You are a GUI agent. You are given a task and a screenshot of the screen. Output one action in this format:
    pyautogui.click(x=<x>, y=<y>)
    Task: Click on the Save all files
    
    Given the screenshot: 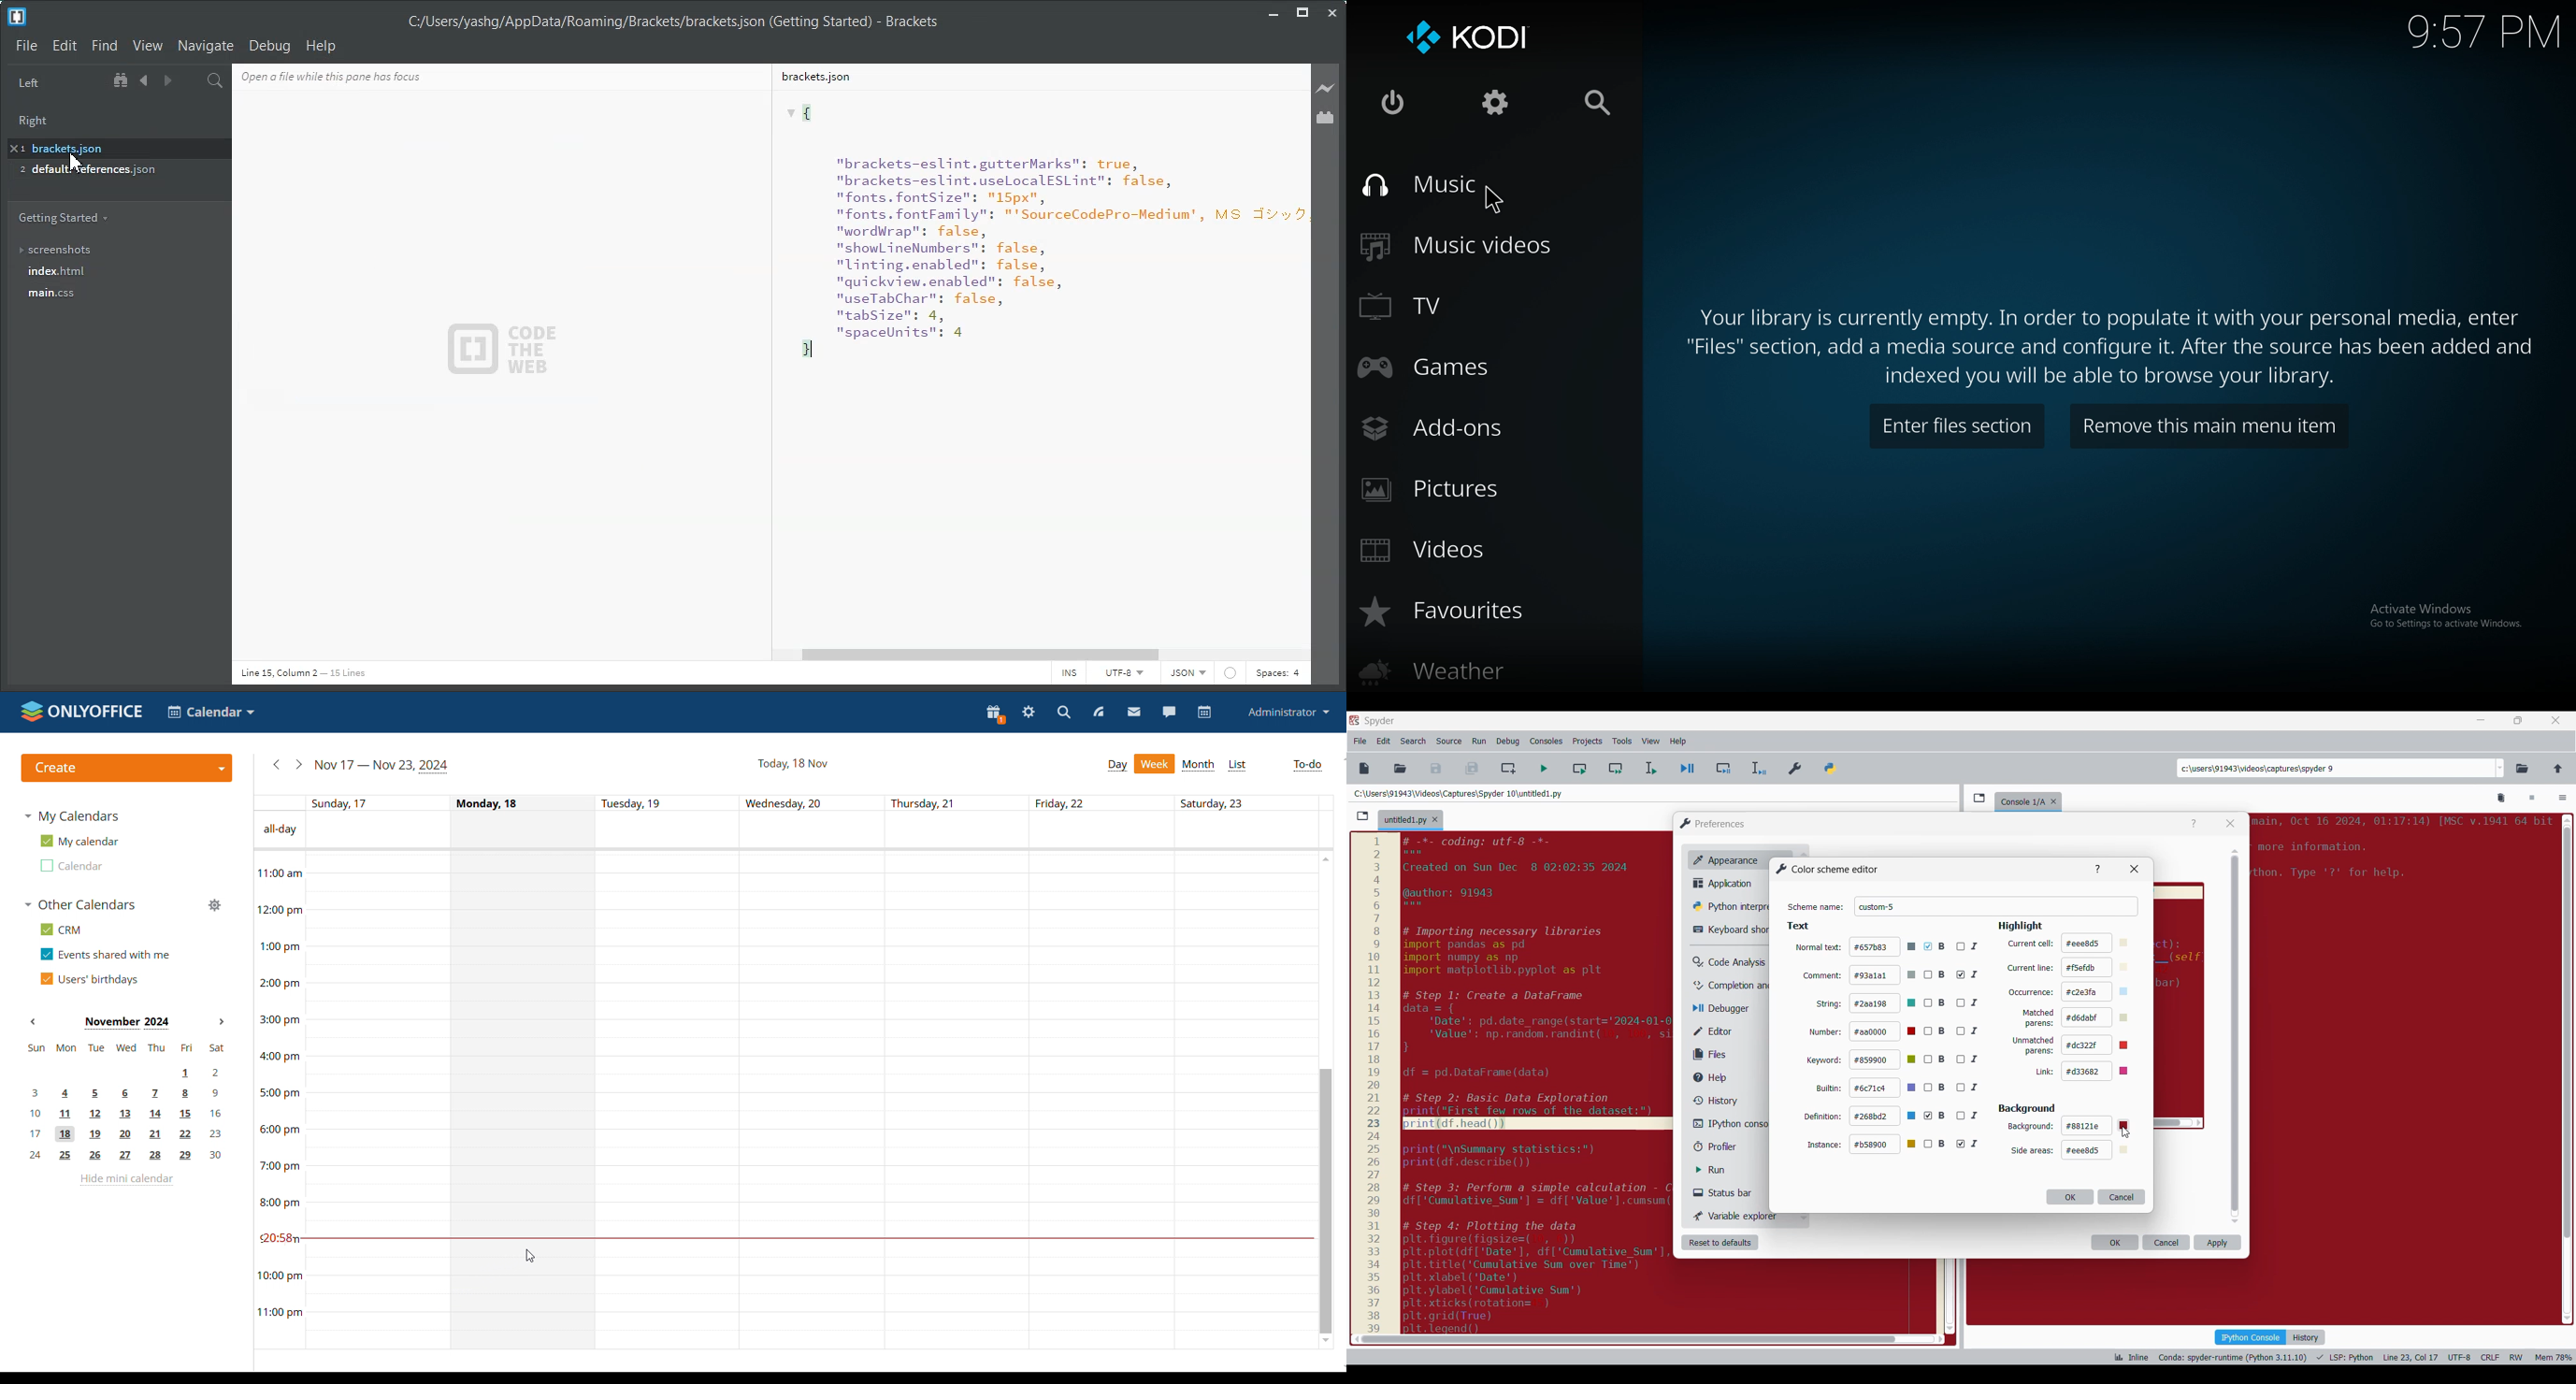 What is the action you would take?
    pyautogui.click(x=1471, y=768)
    